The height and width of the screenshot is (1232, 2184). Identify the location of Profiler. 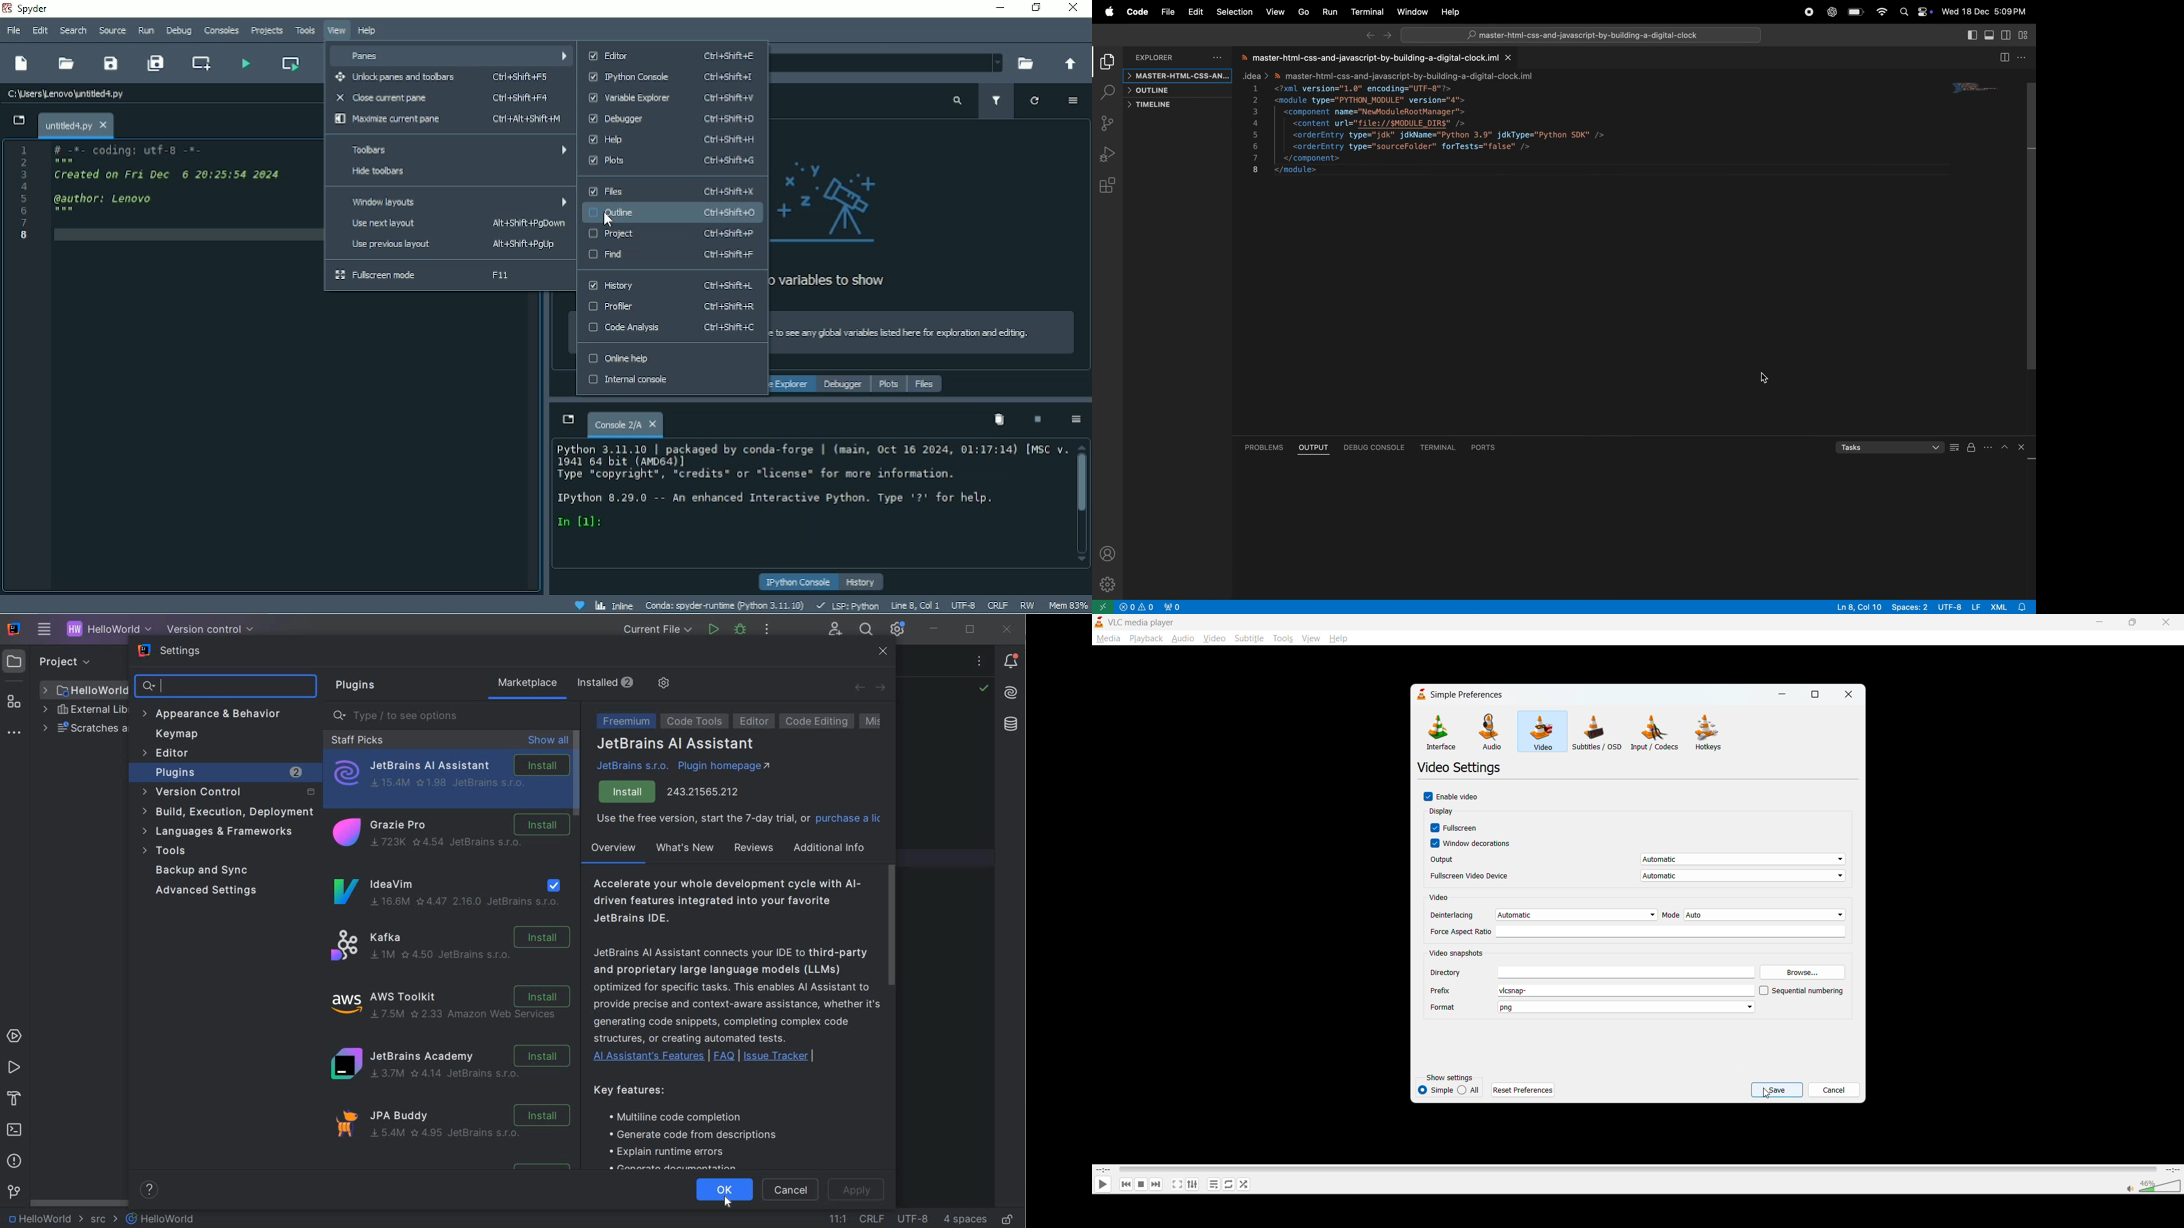
(672, 307).